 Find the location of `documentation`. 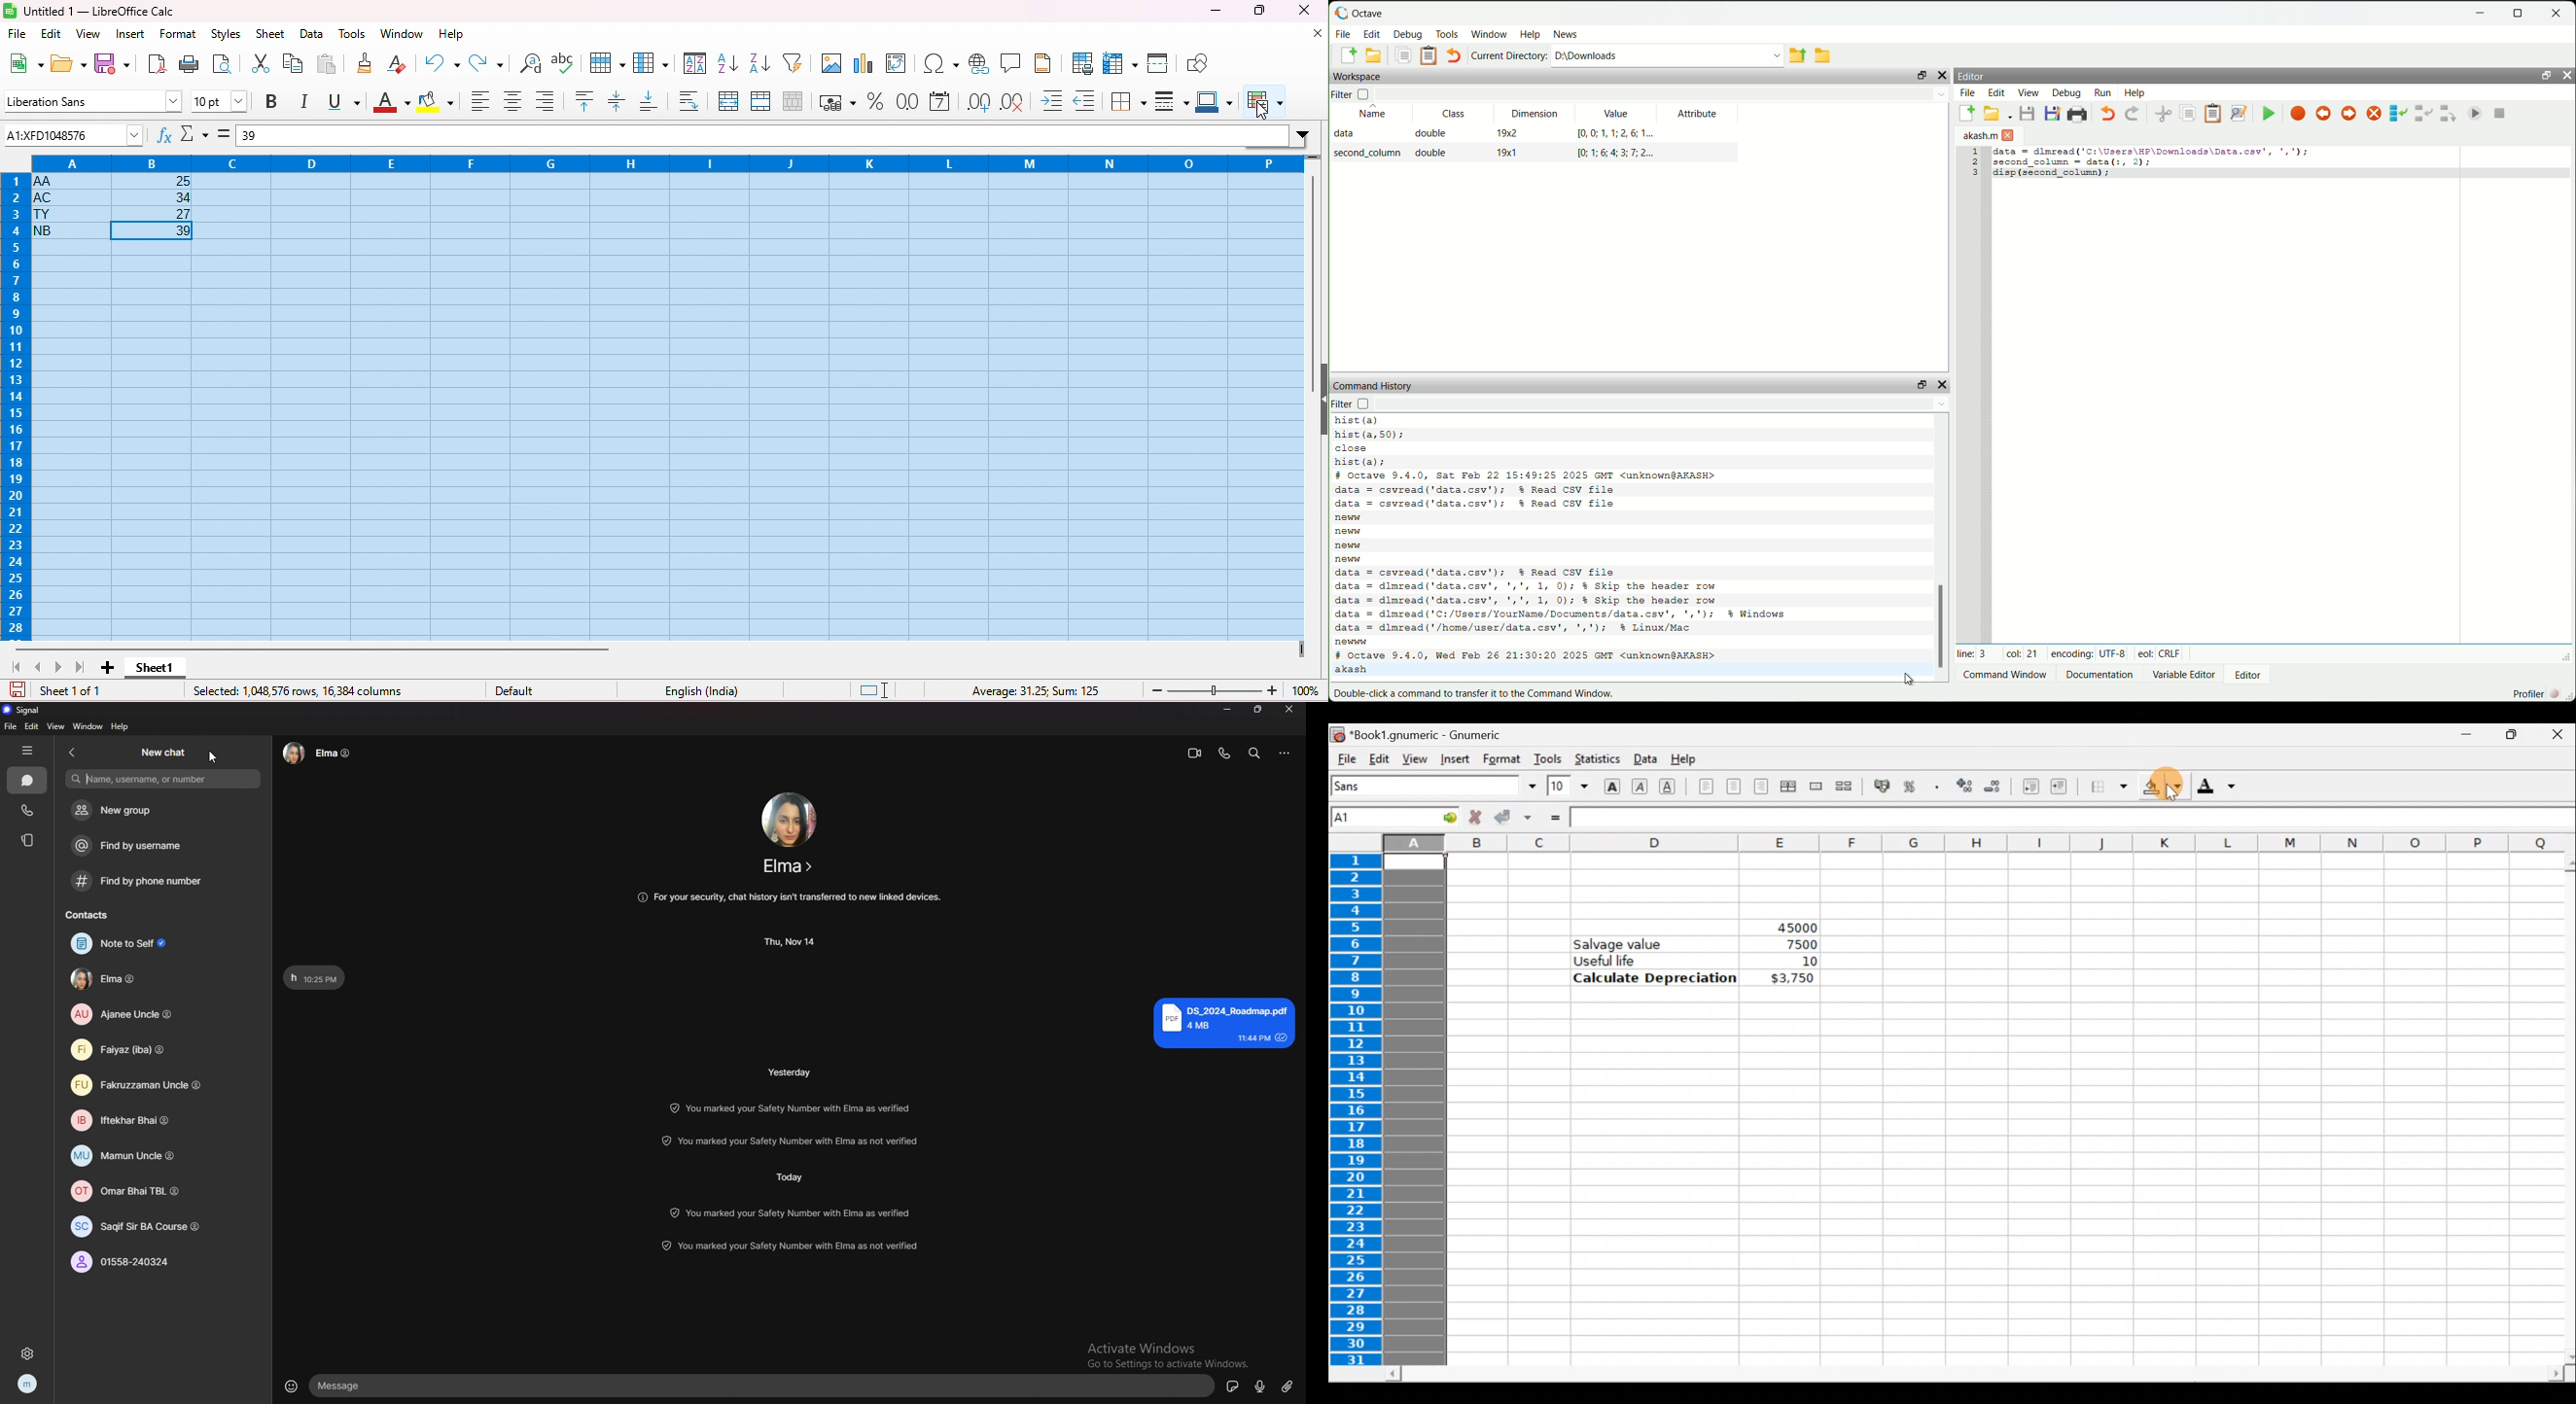

documentation is located at coordinates (2101, 673).